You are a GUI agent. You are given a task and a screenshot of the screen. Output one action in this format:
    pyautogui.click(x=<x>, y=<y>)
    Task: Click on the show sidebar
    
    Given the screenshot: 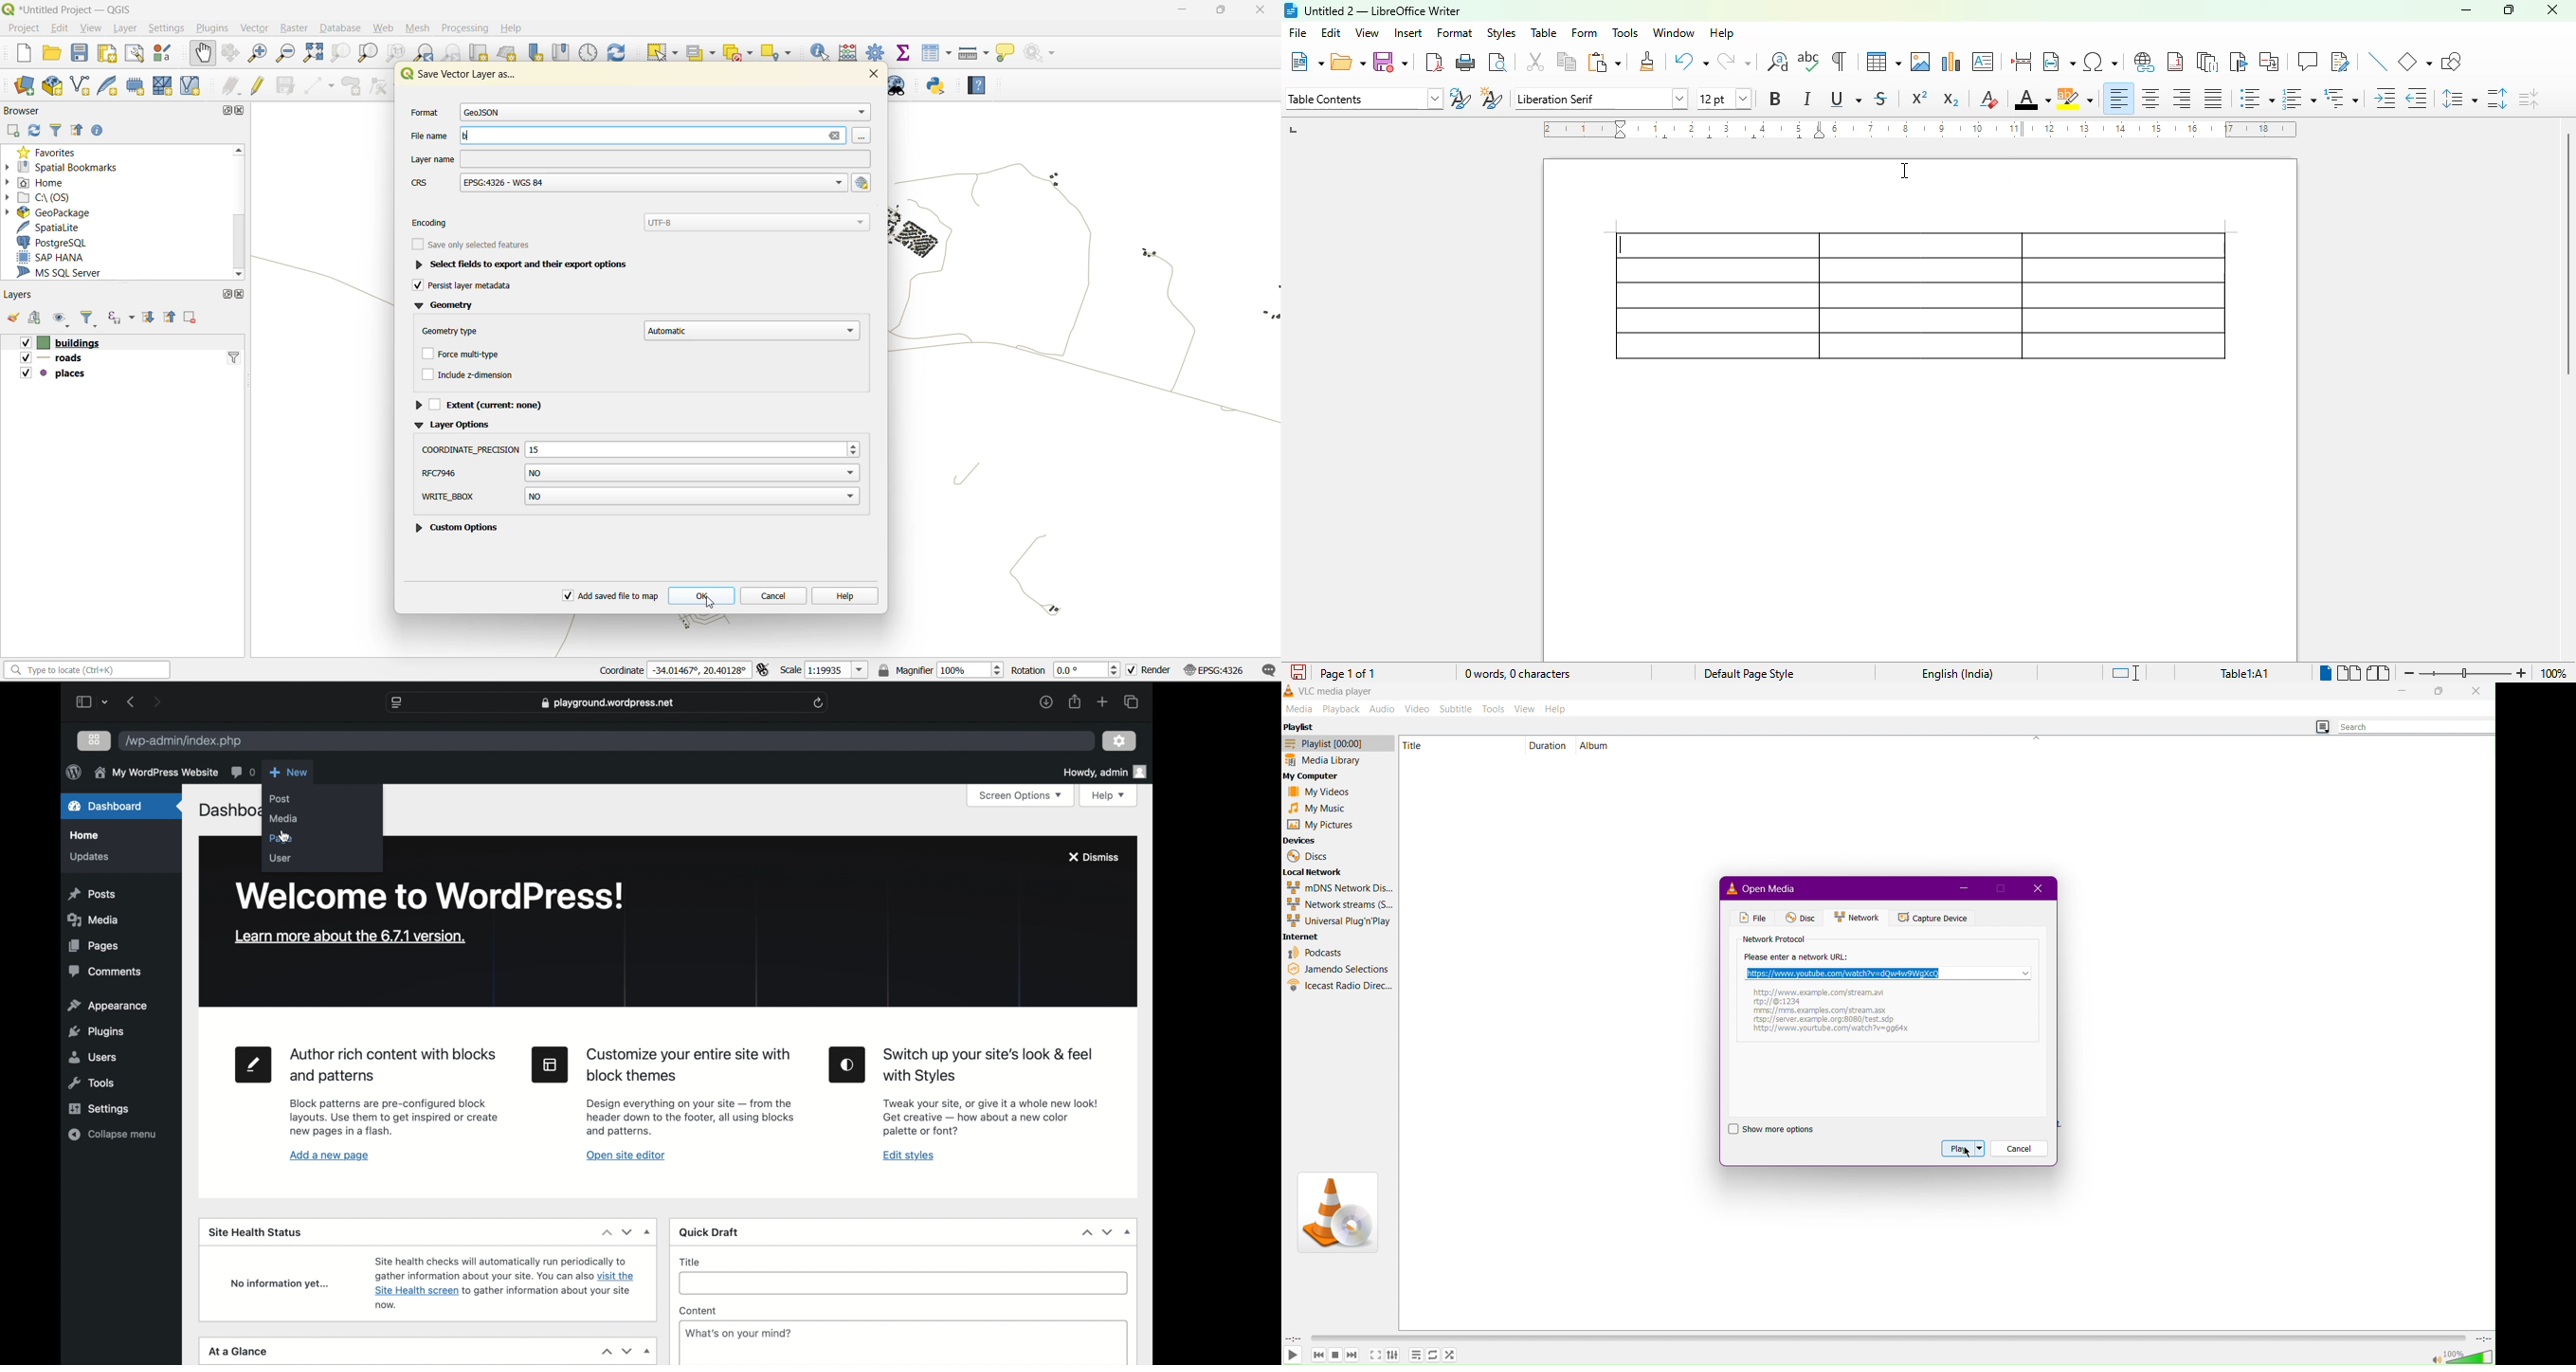 What is the action you would take?
    pyautogui.click(x=83, y=701)
    